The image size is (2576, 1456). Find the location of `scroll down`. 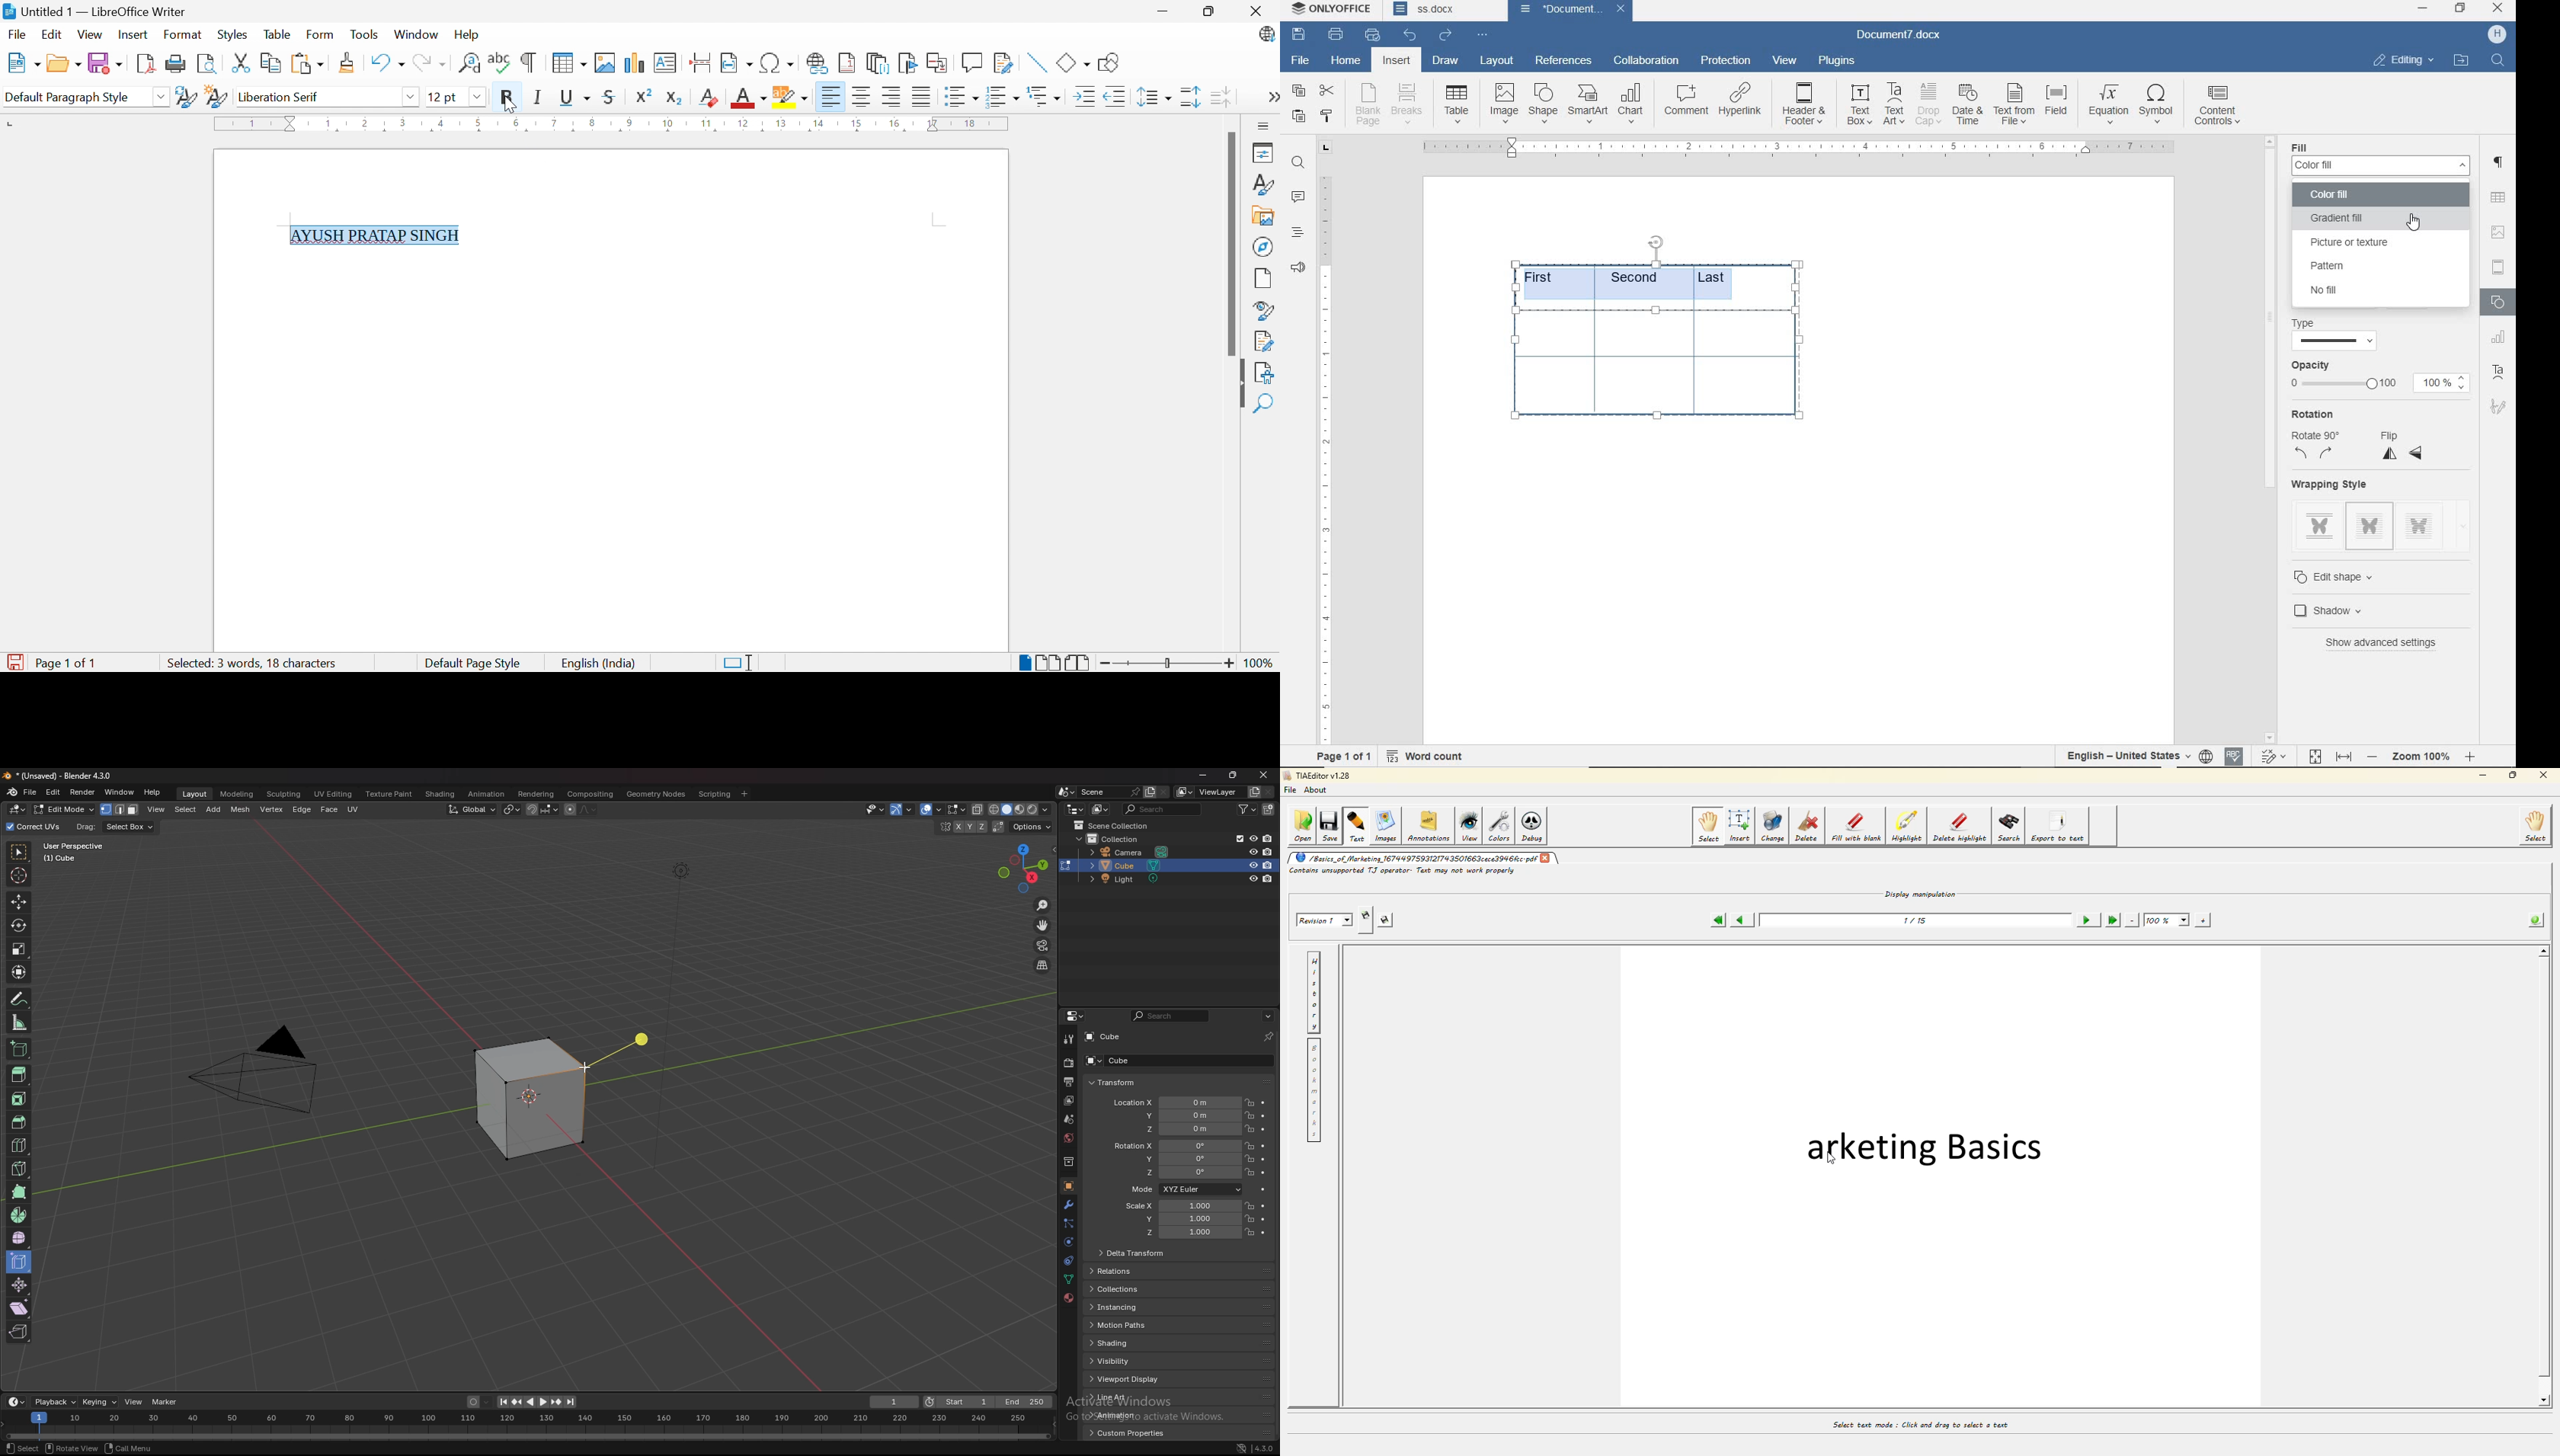

scroll down is located at coordinates (2269, 736).